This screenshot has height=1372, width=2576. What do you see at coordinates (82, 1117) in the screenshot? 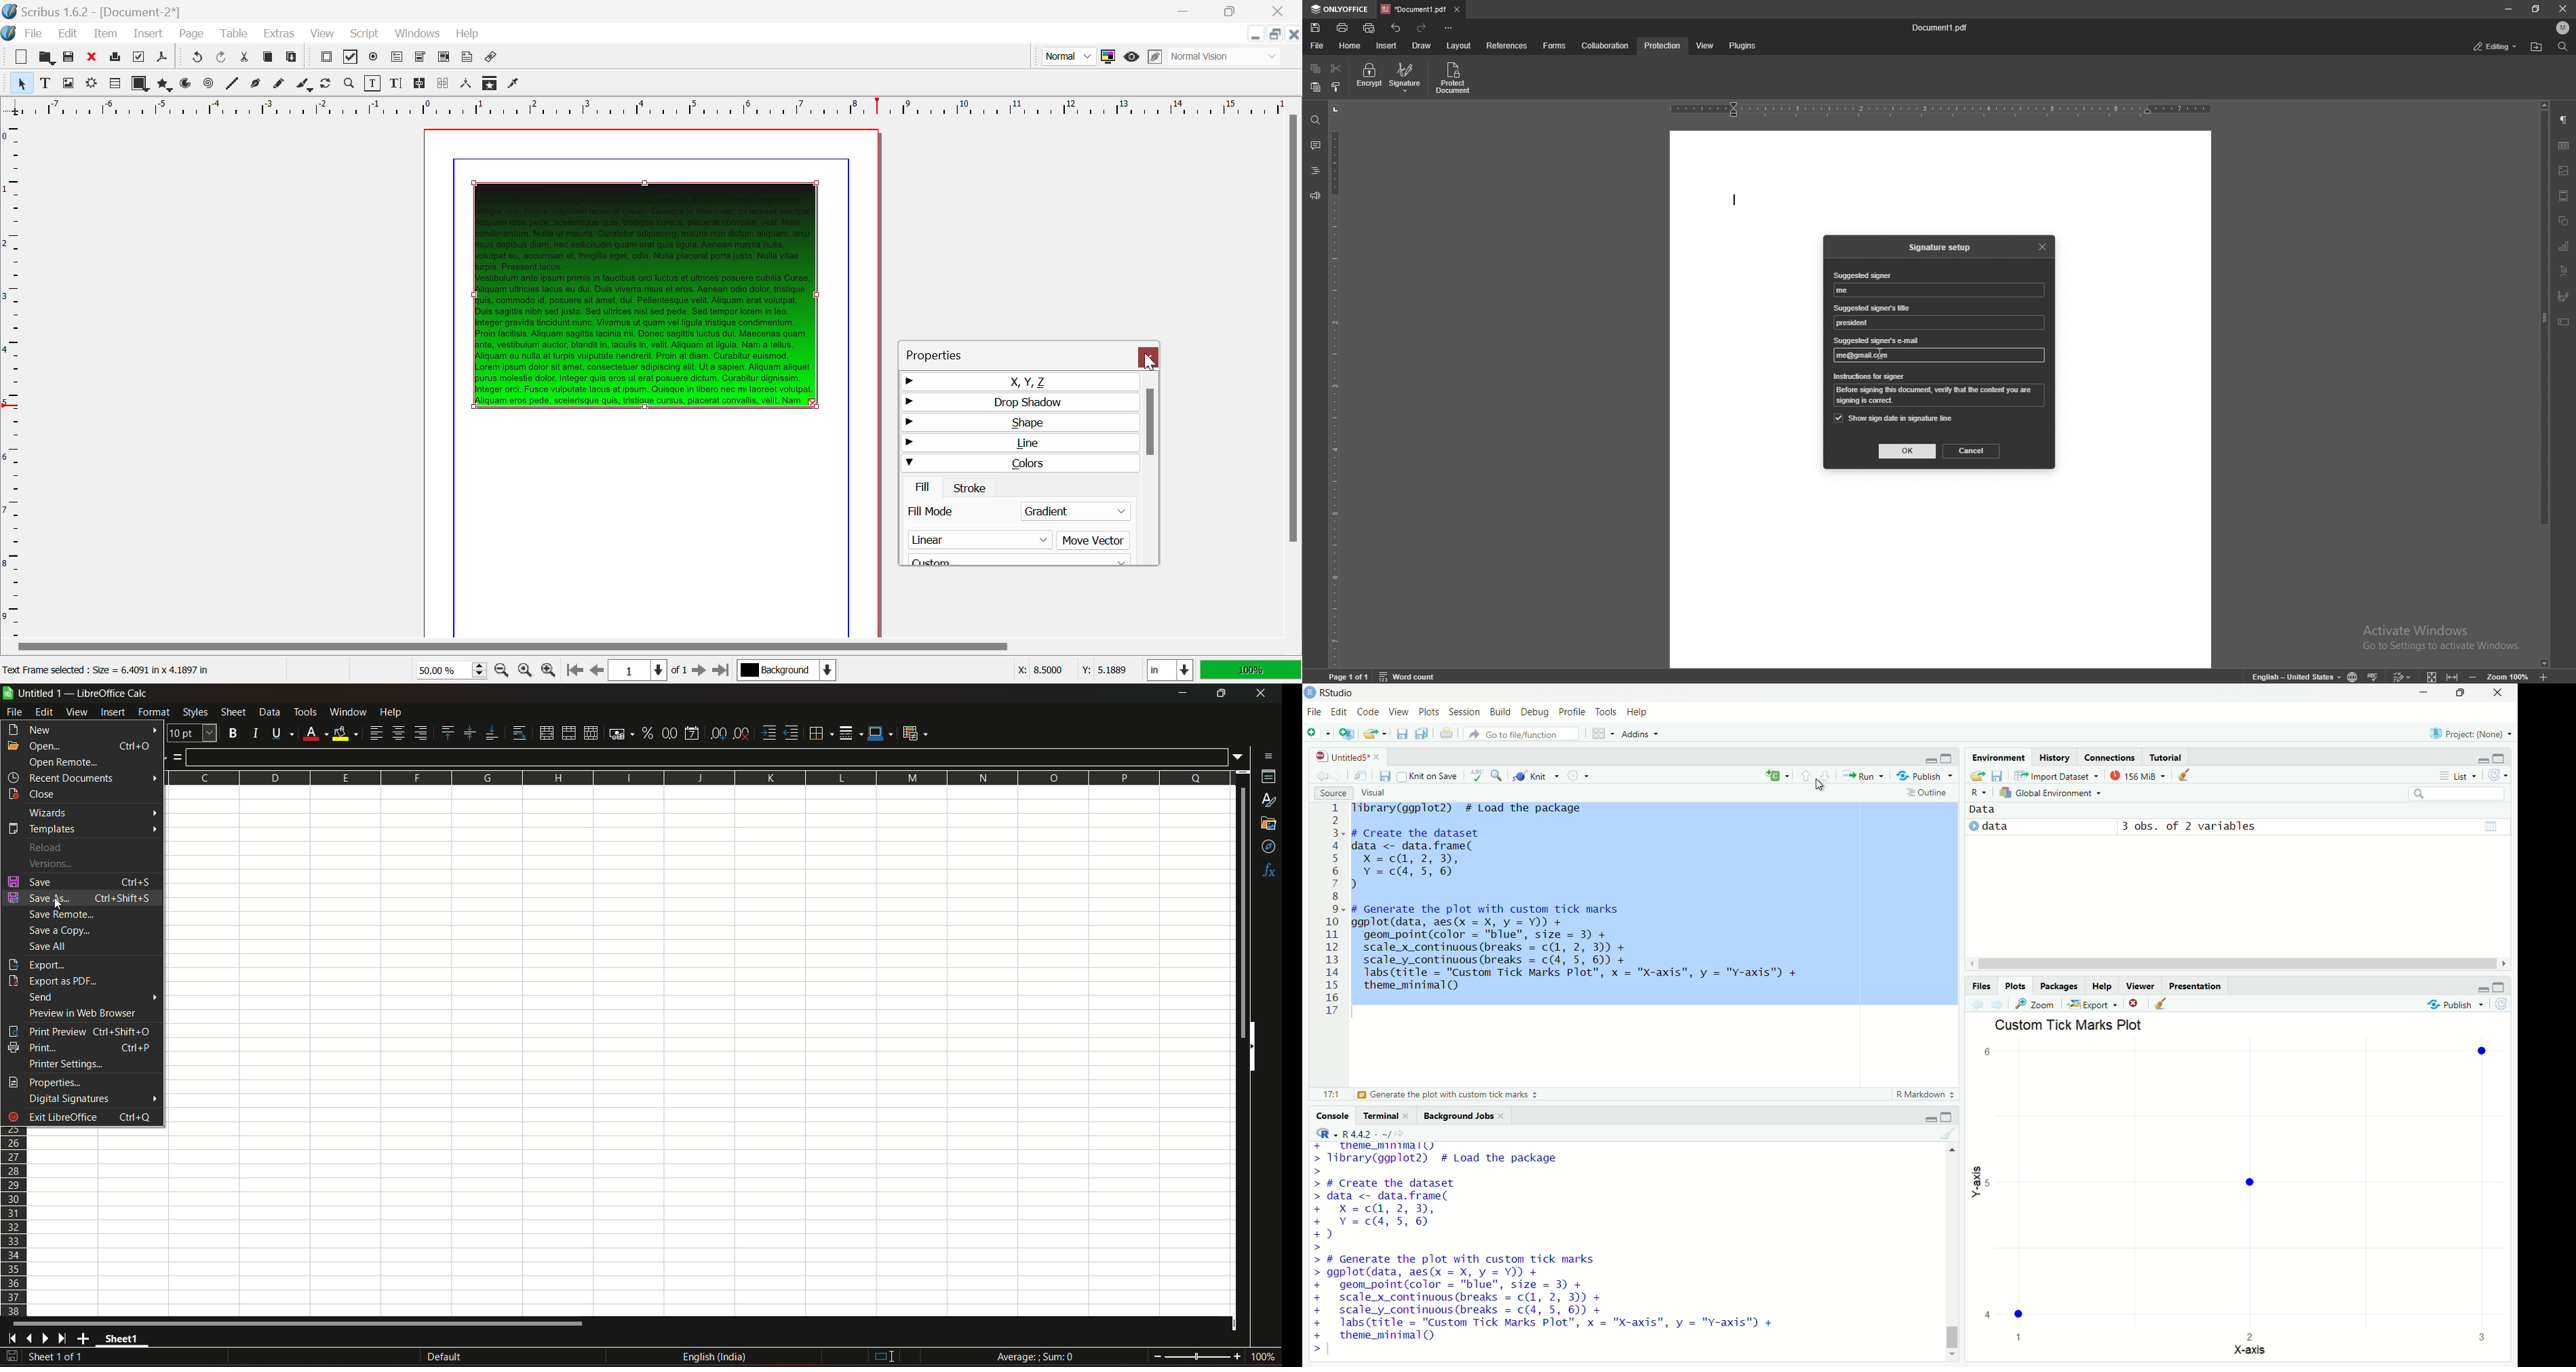
I see `exit libreoffice` at bounding box center [82, 1117].